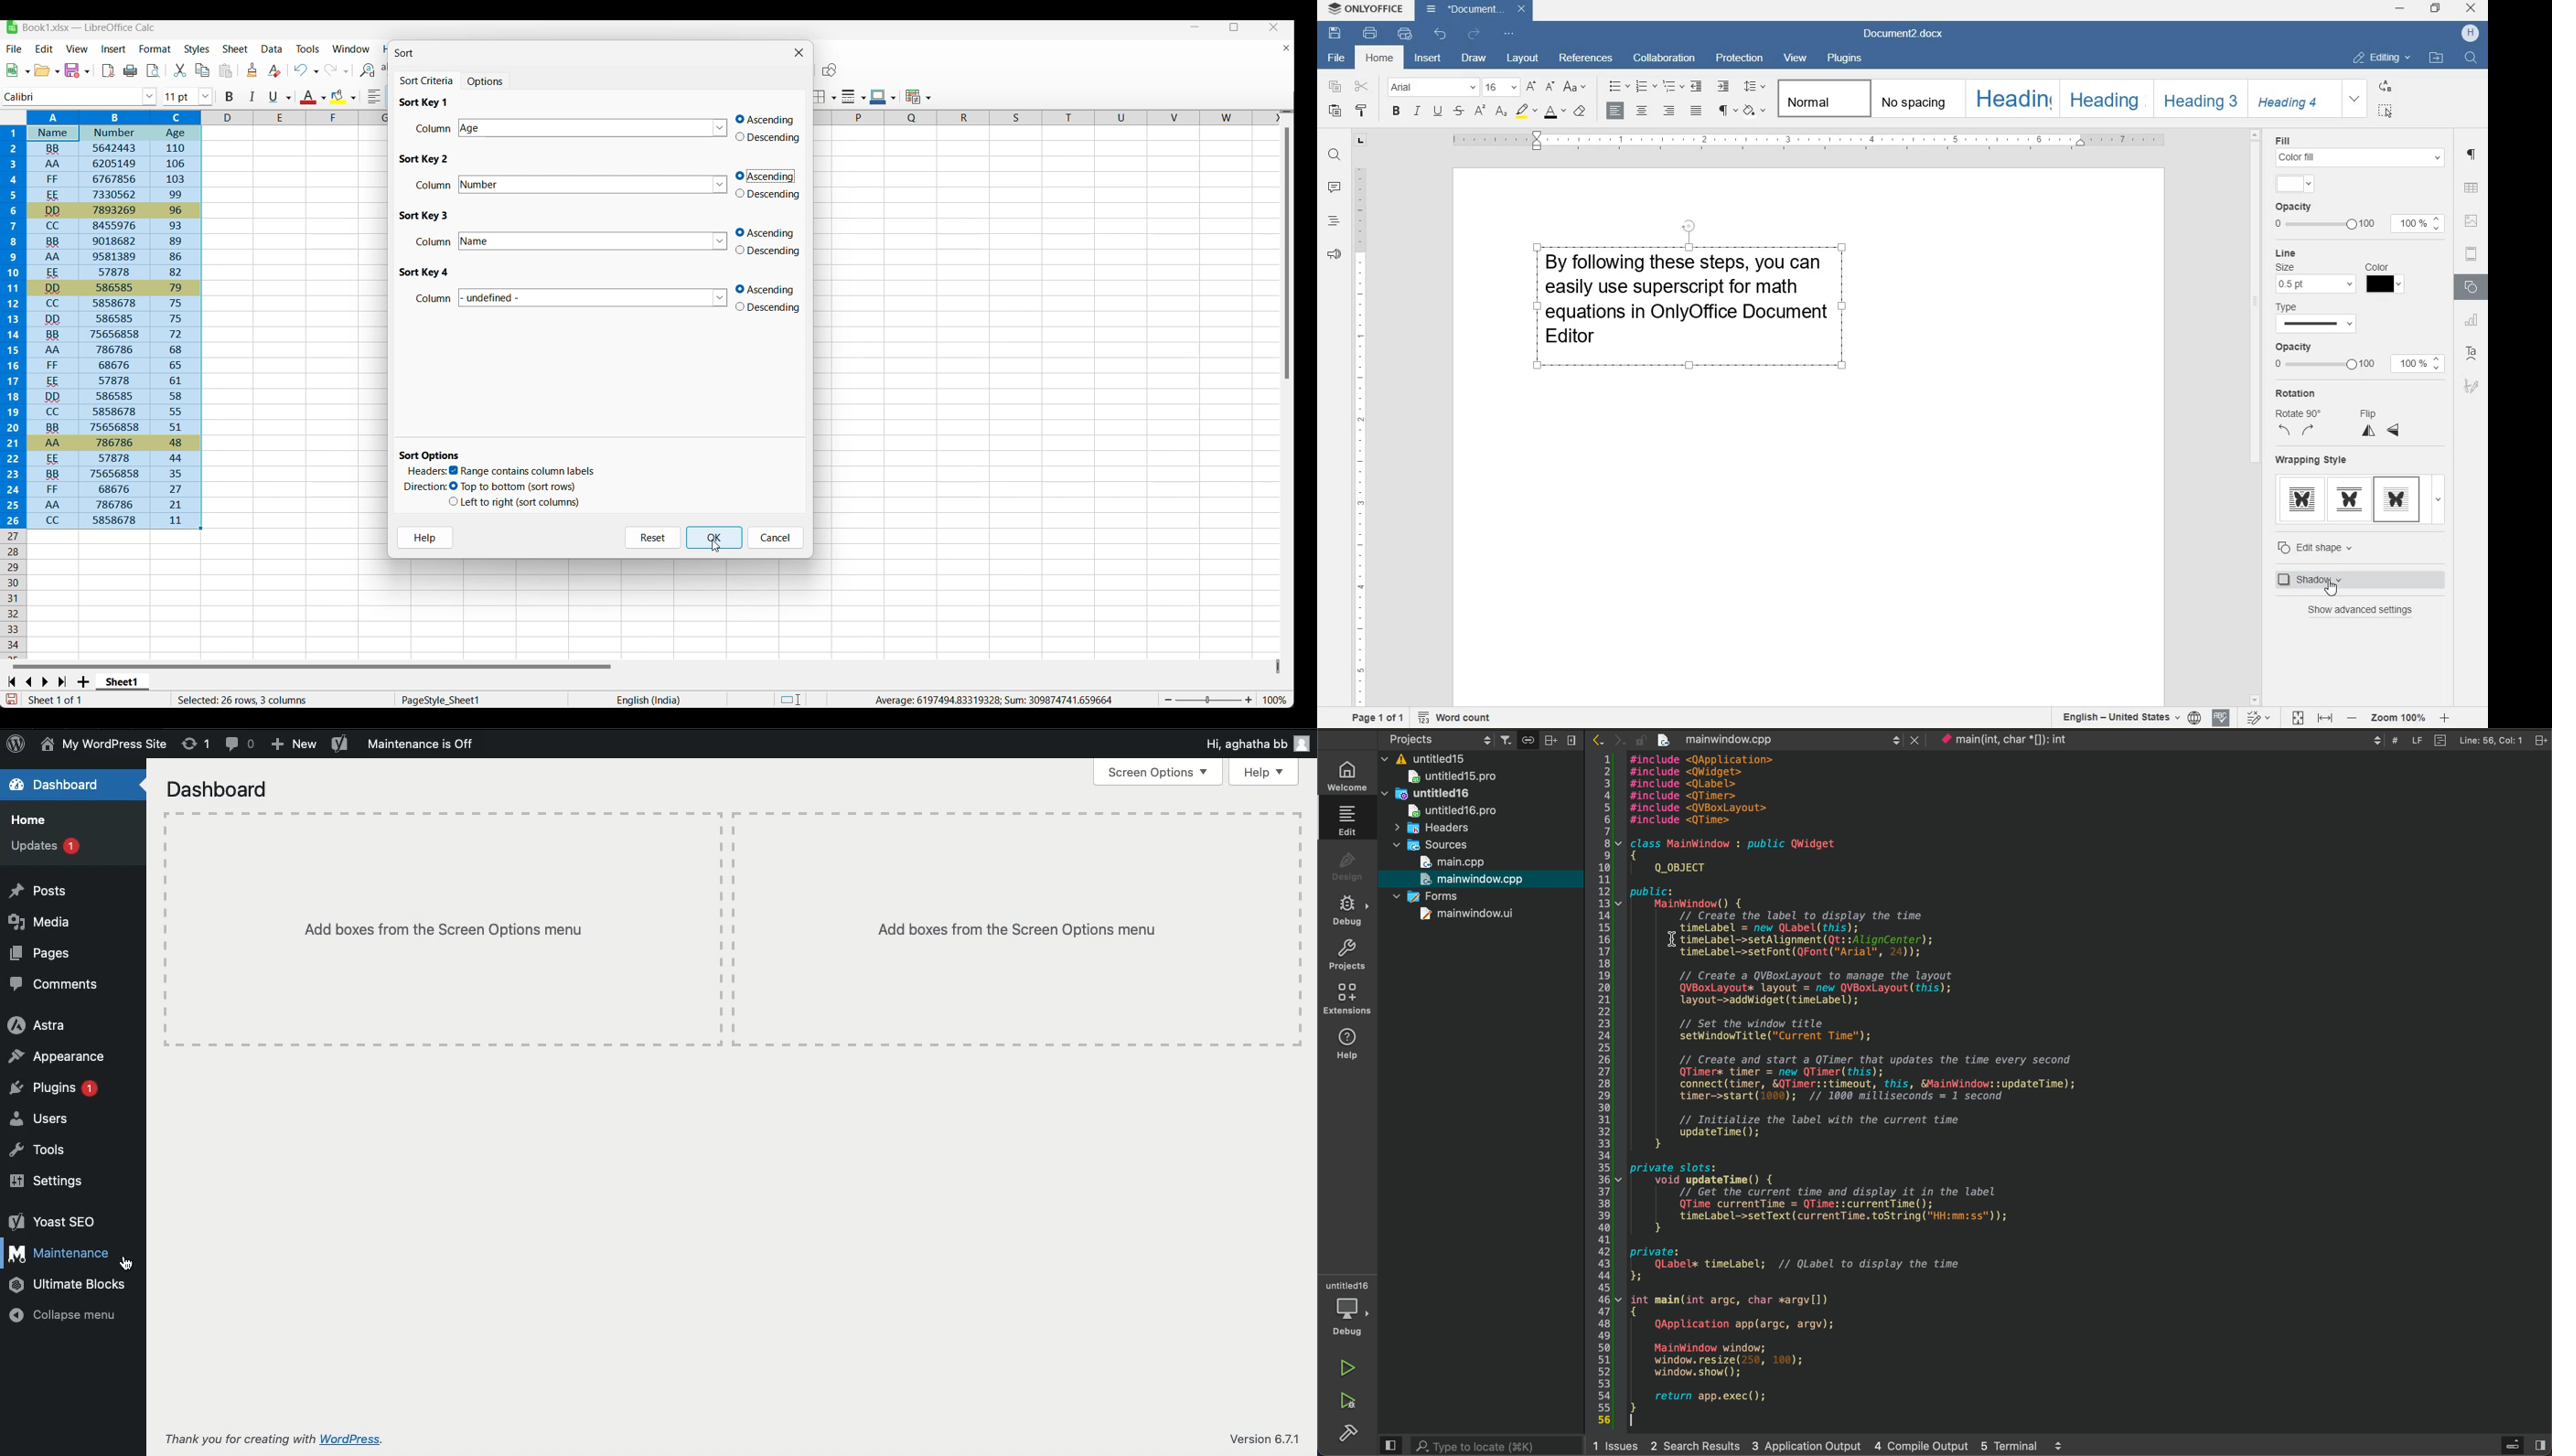 This screenshot has height=1456, width=2576. I want to click on Toggle print preview, so click(154, 71).